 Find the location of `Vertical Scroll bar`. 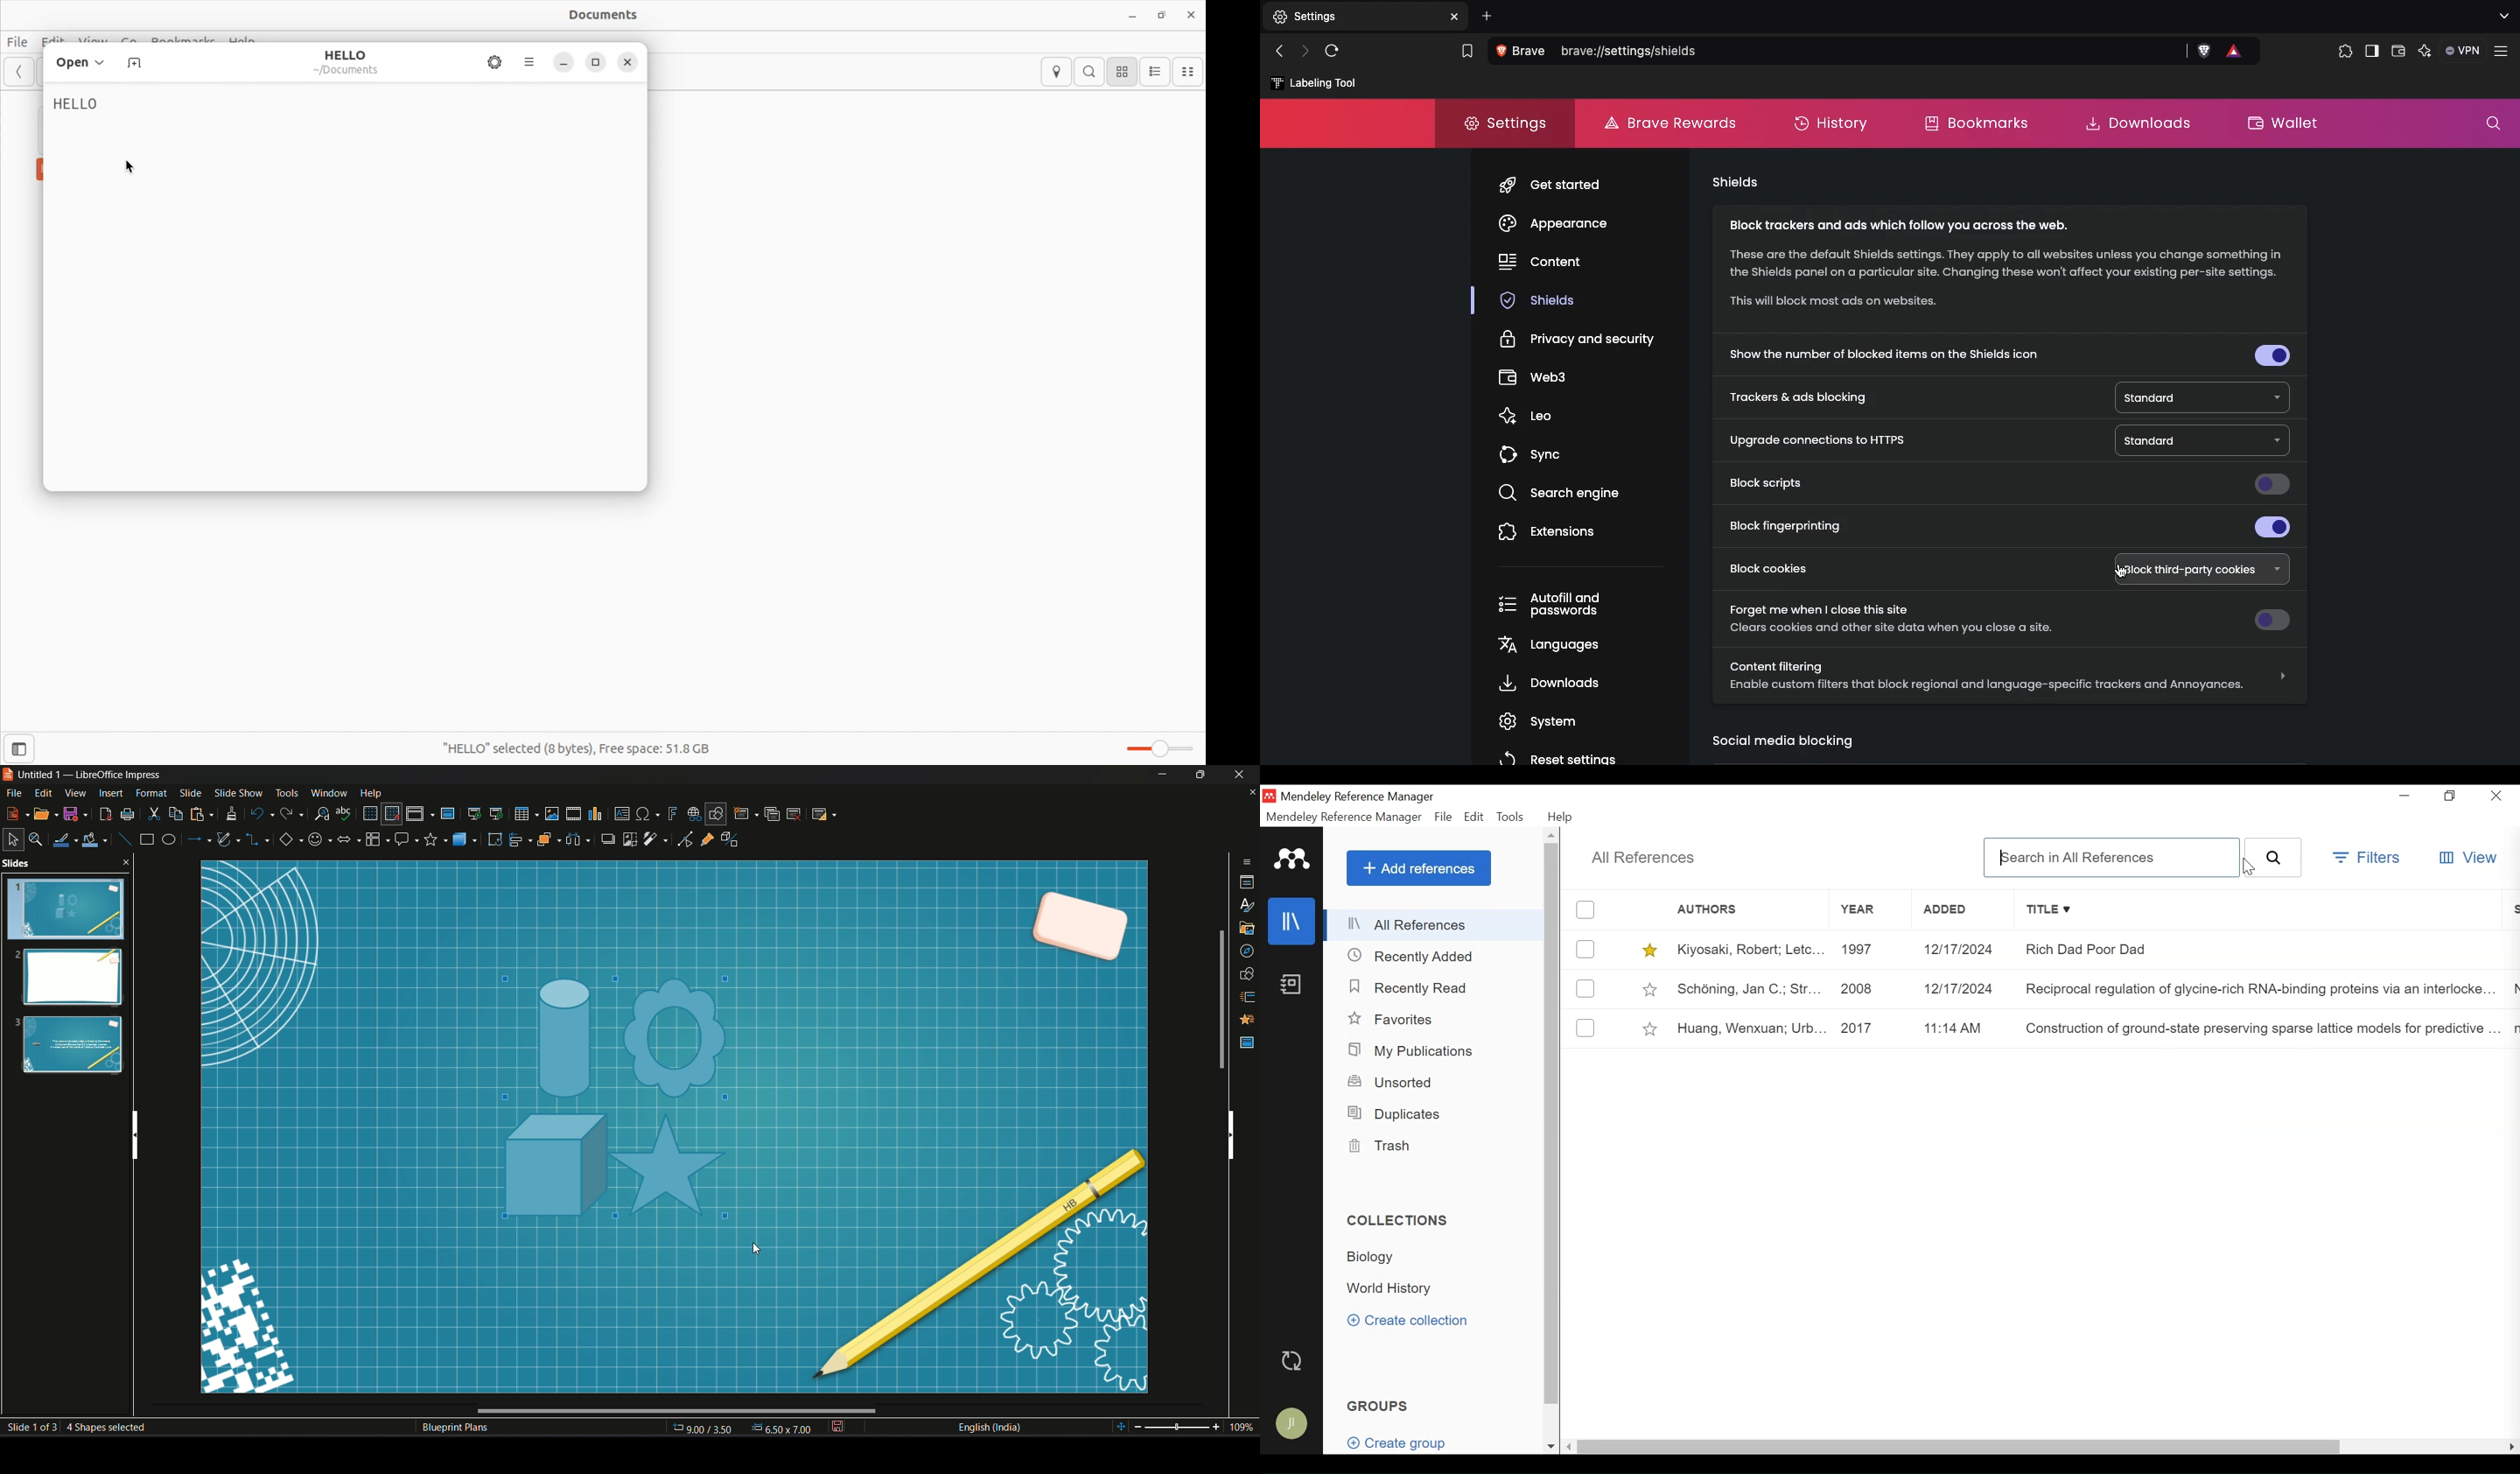

Vertical Scroll bar is located at coordinates (1551, 1124).